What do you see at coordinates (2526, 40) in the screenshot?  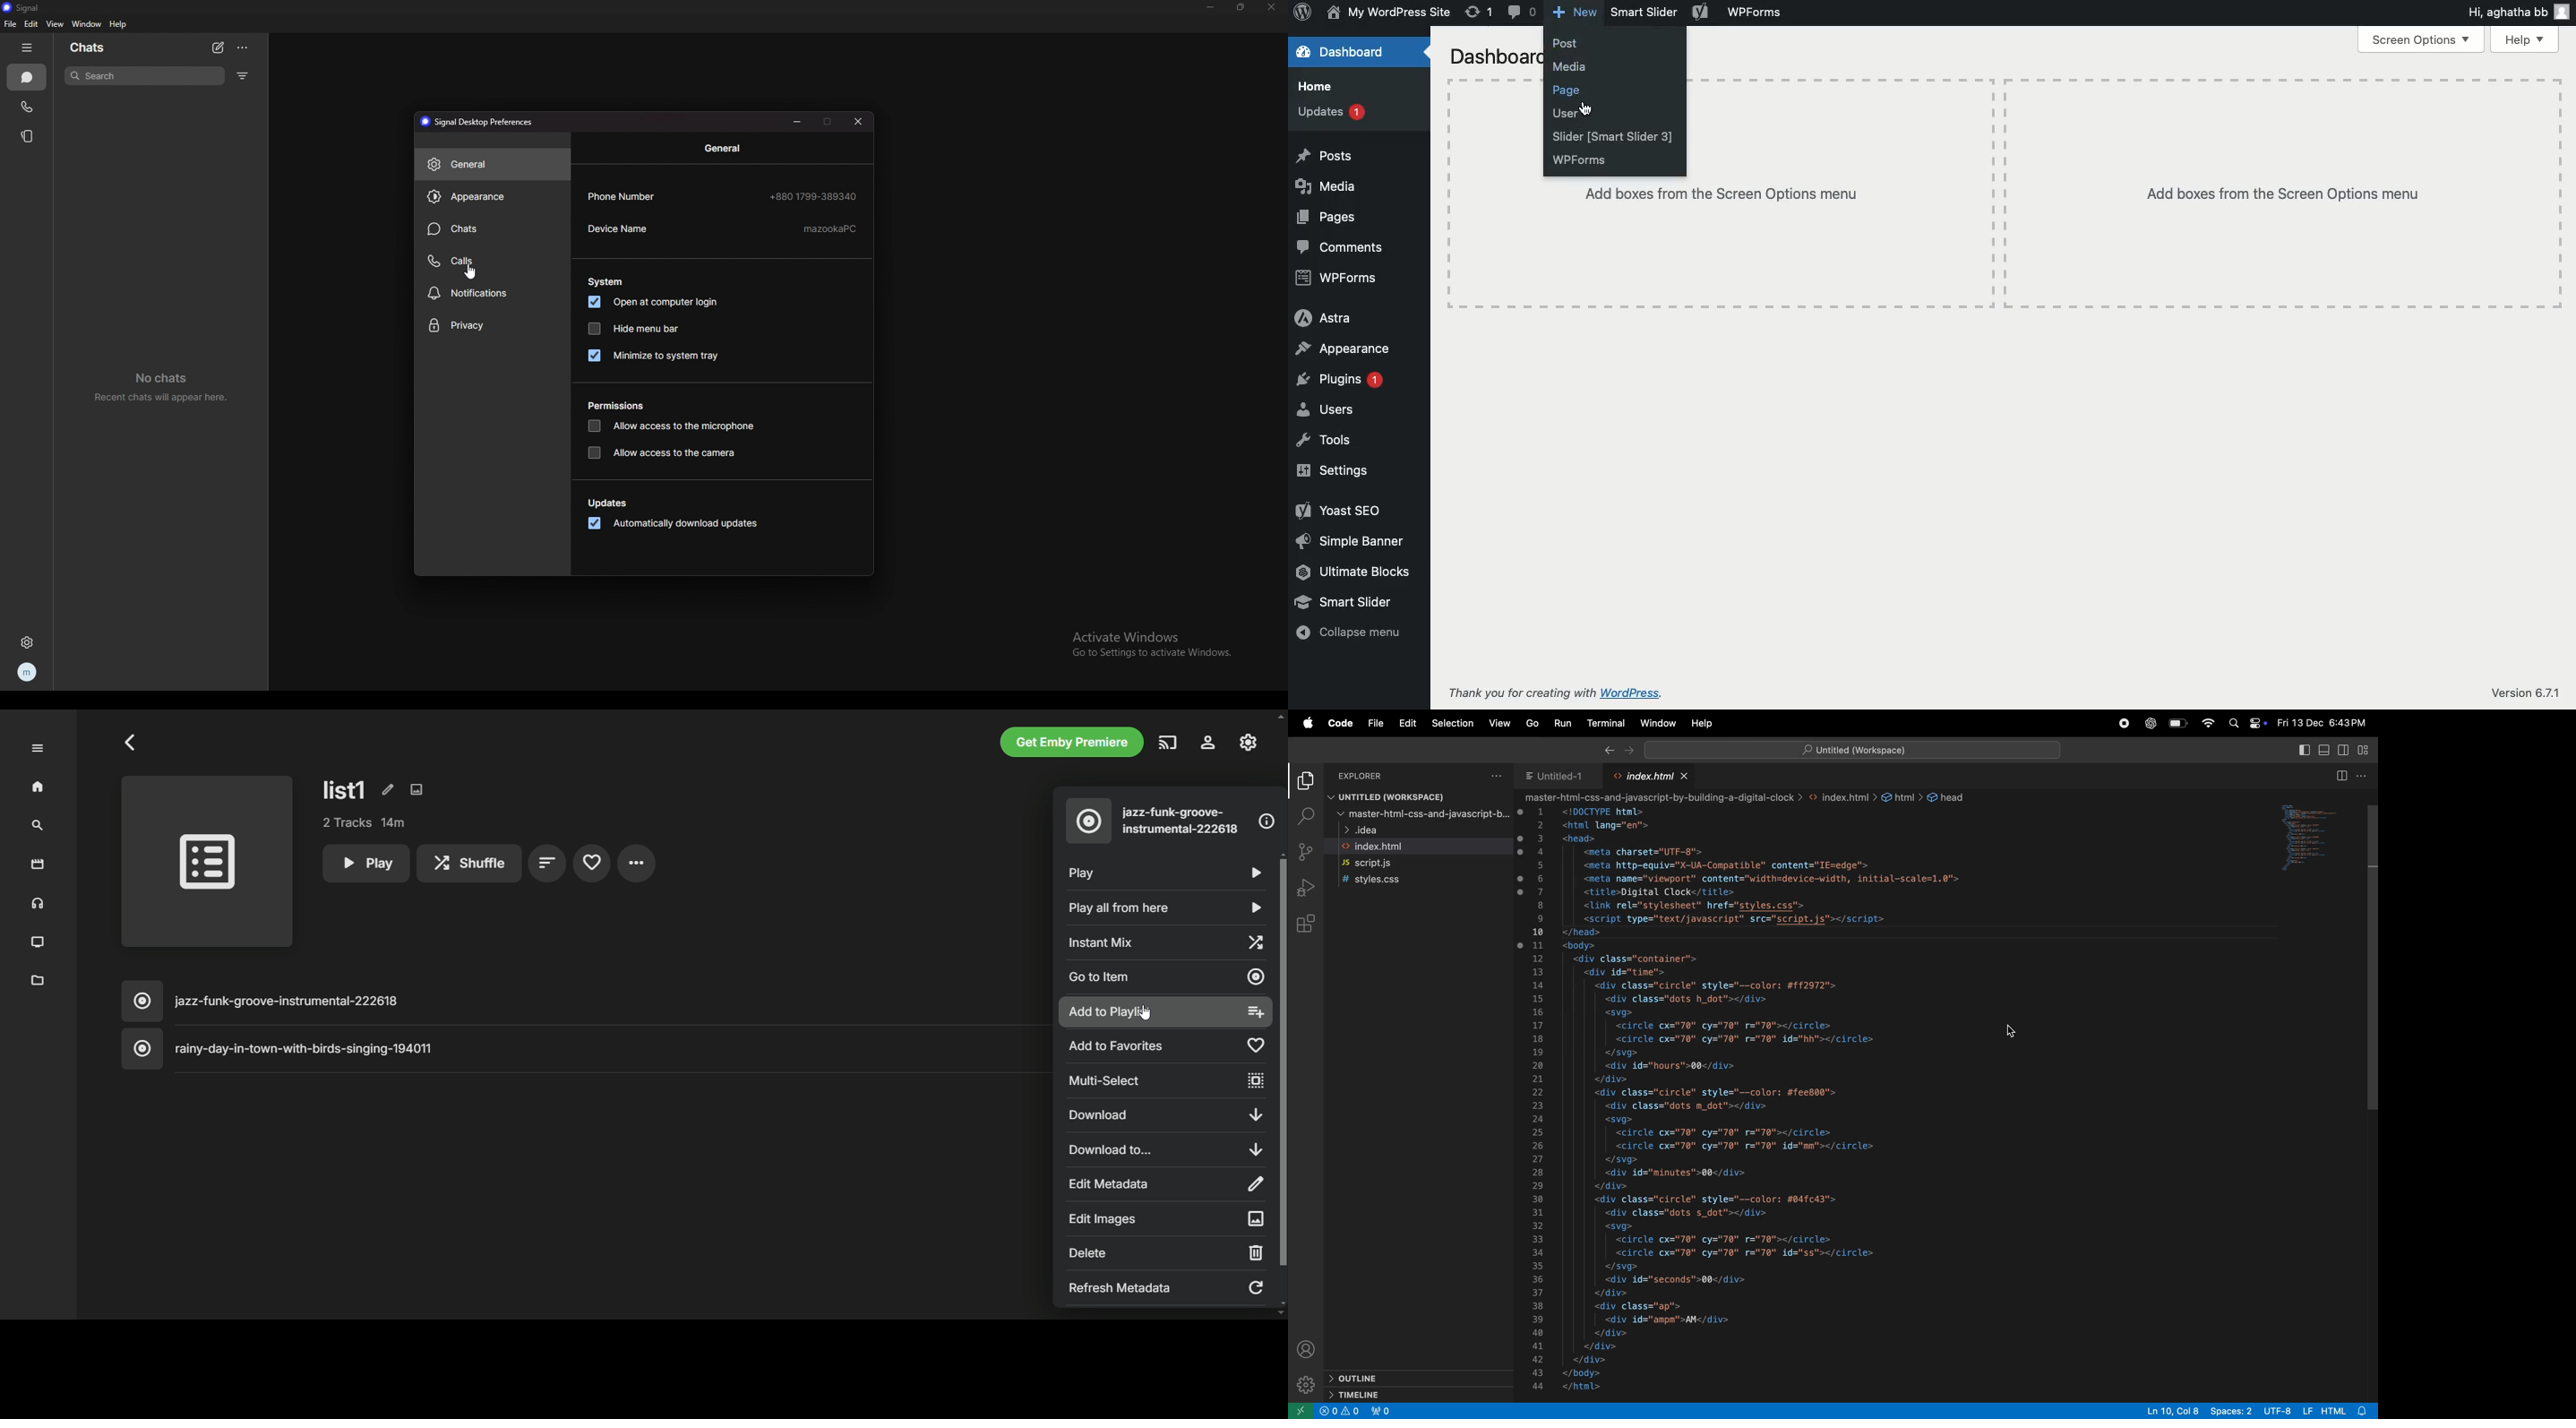 I see `Help` at bounding box center [2526, 40].